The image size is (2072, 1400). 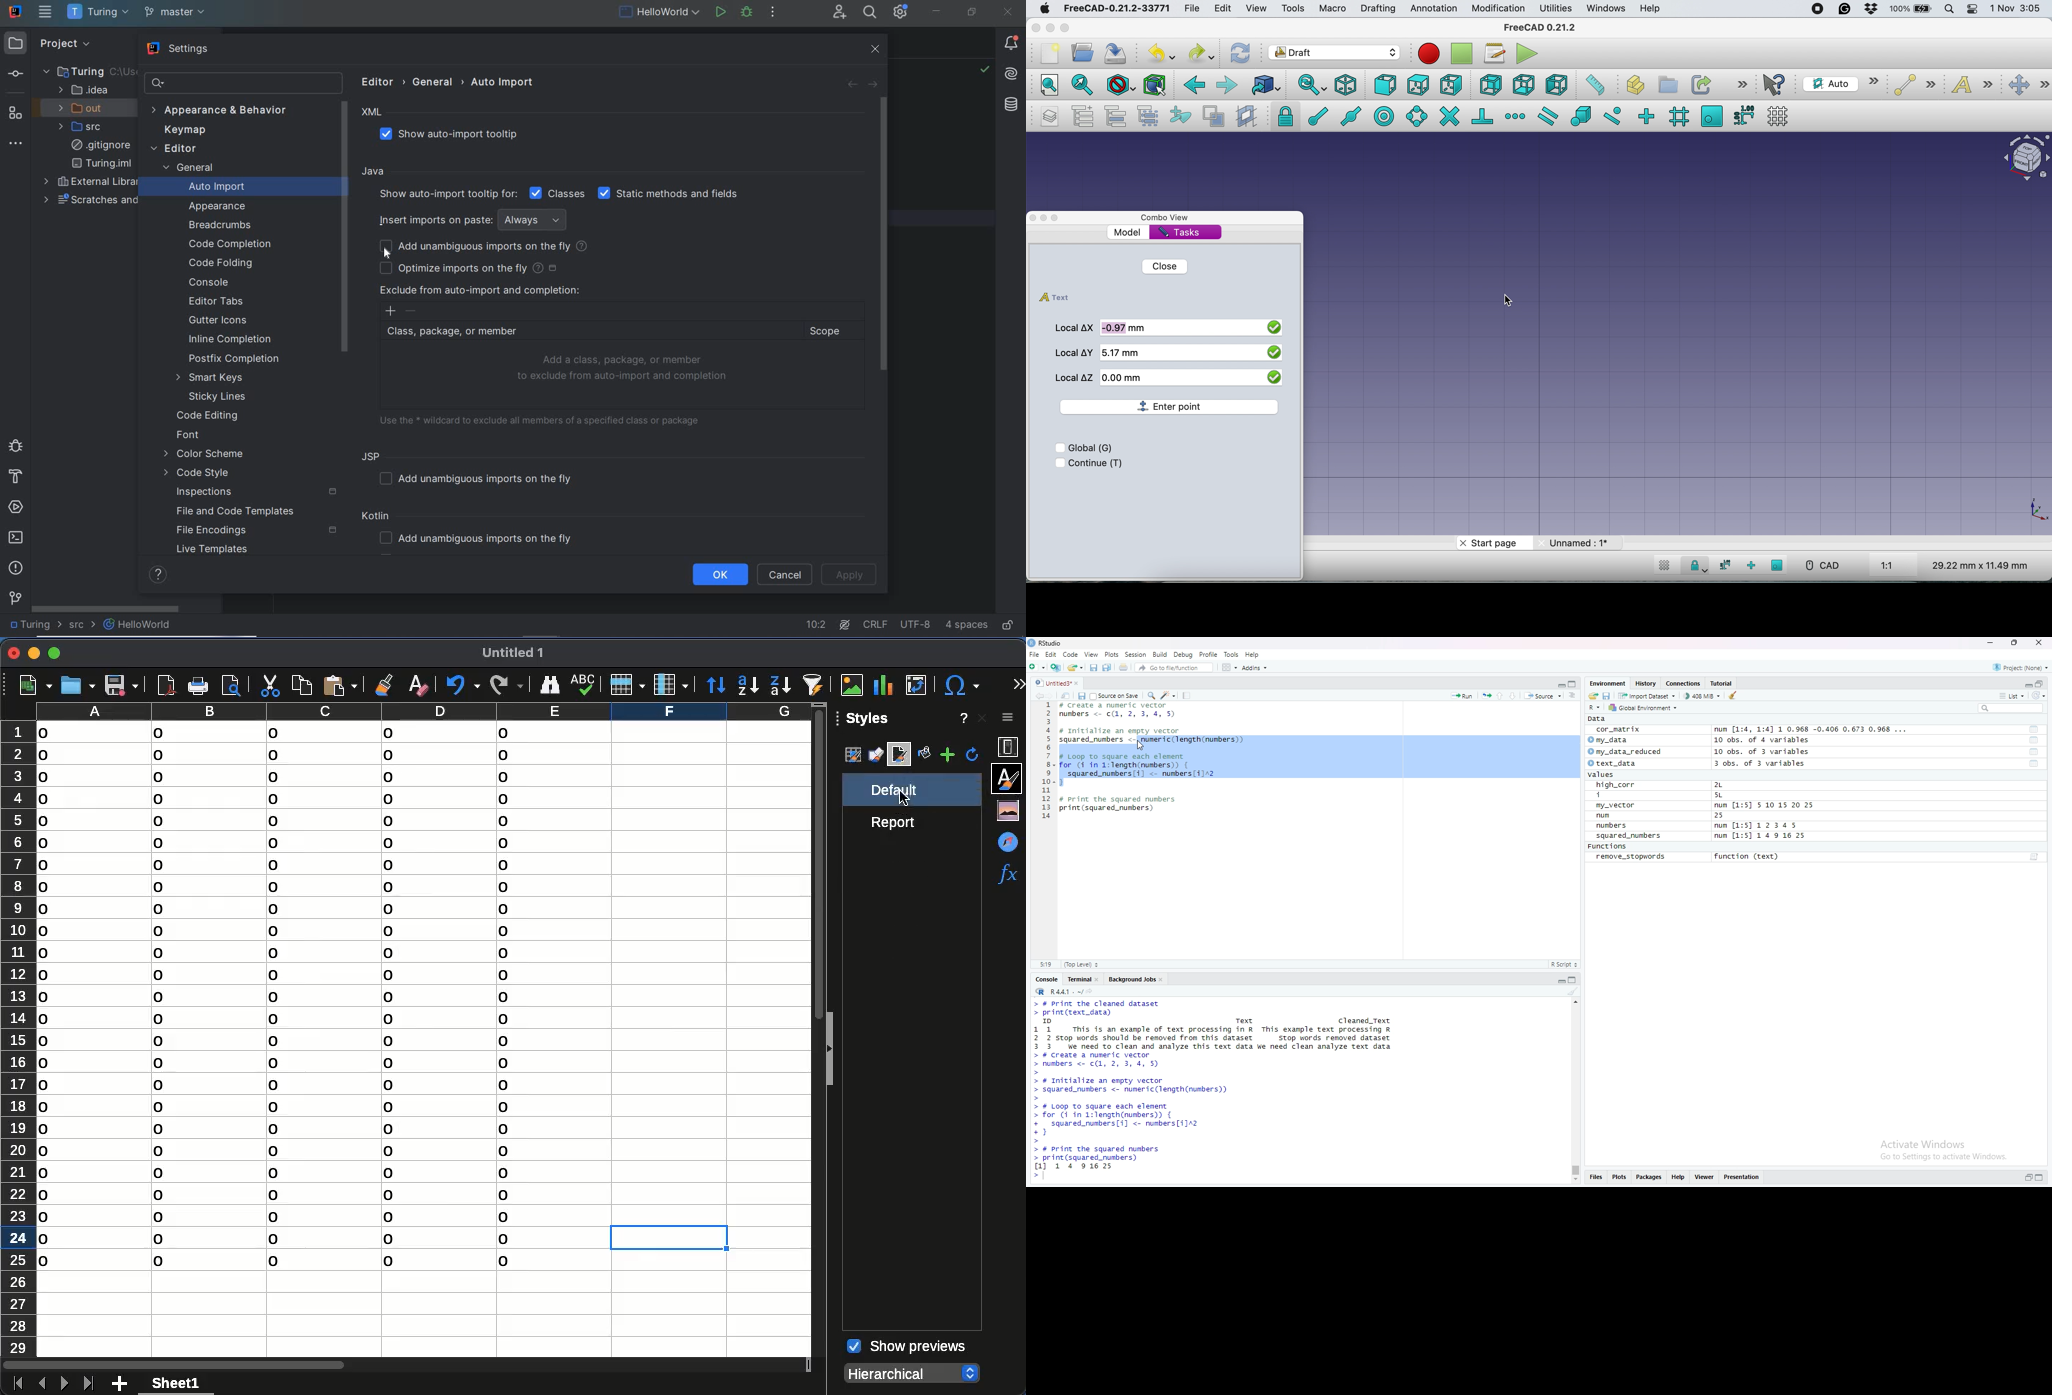 I want to click on modification, so click(x=1499, y=8).